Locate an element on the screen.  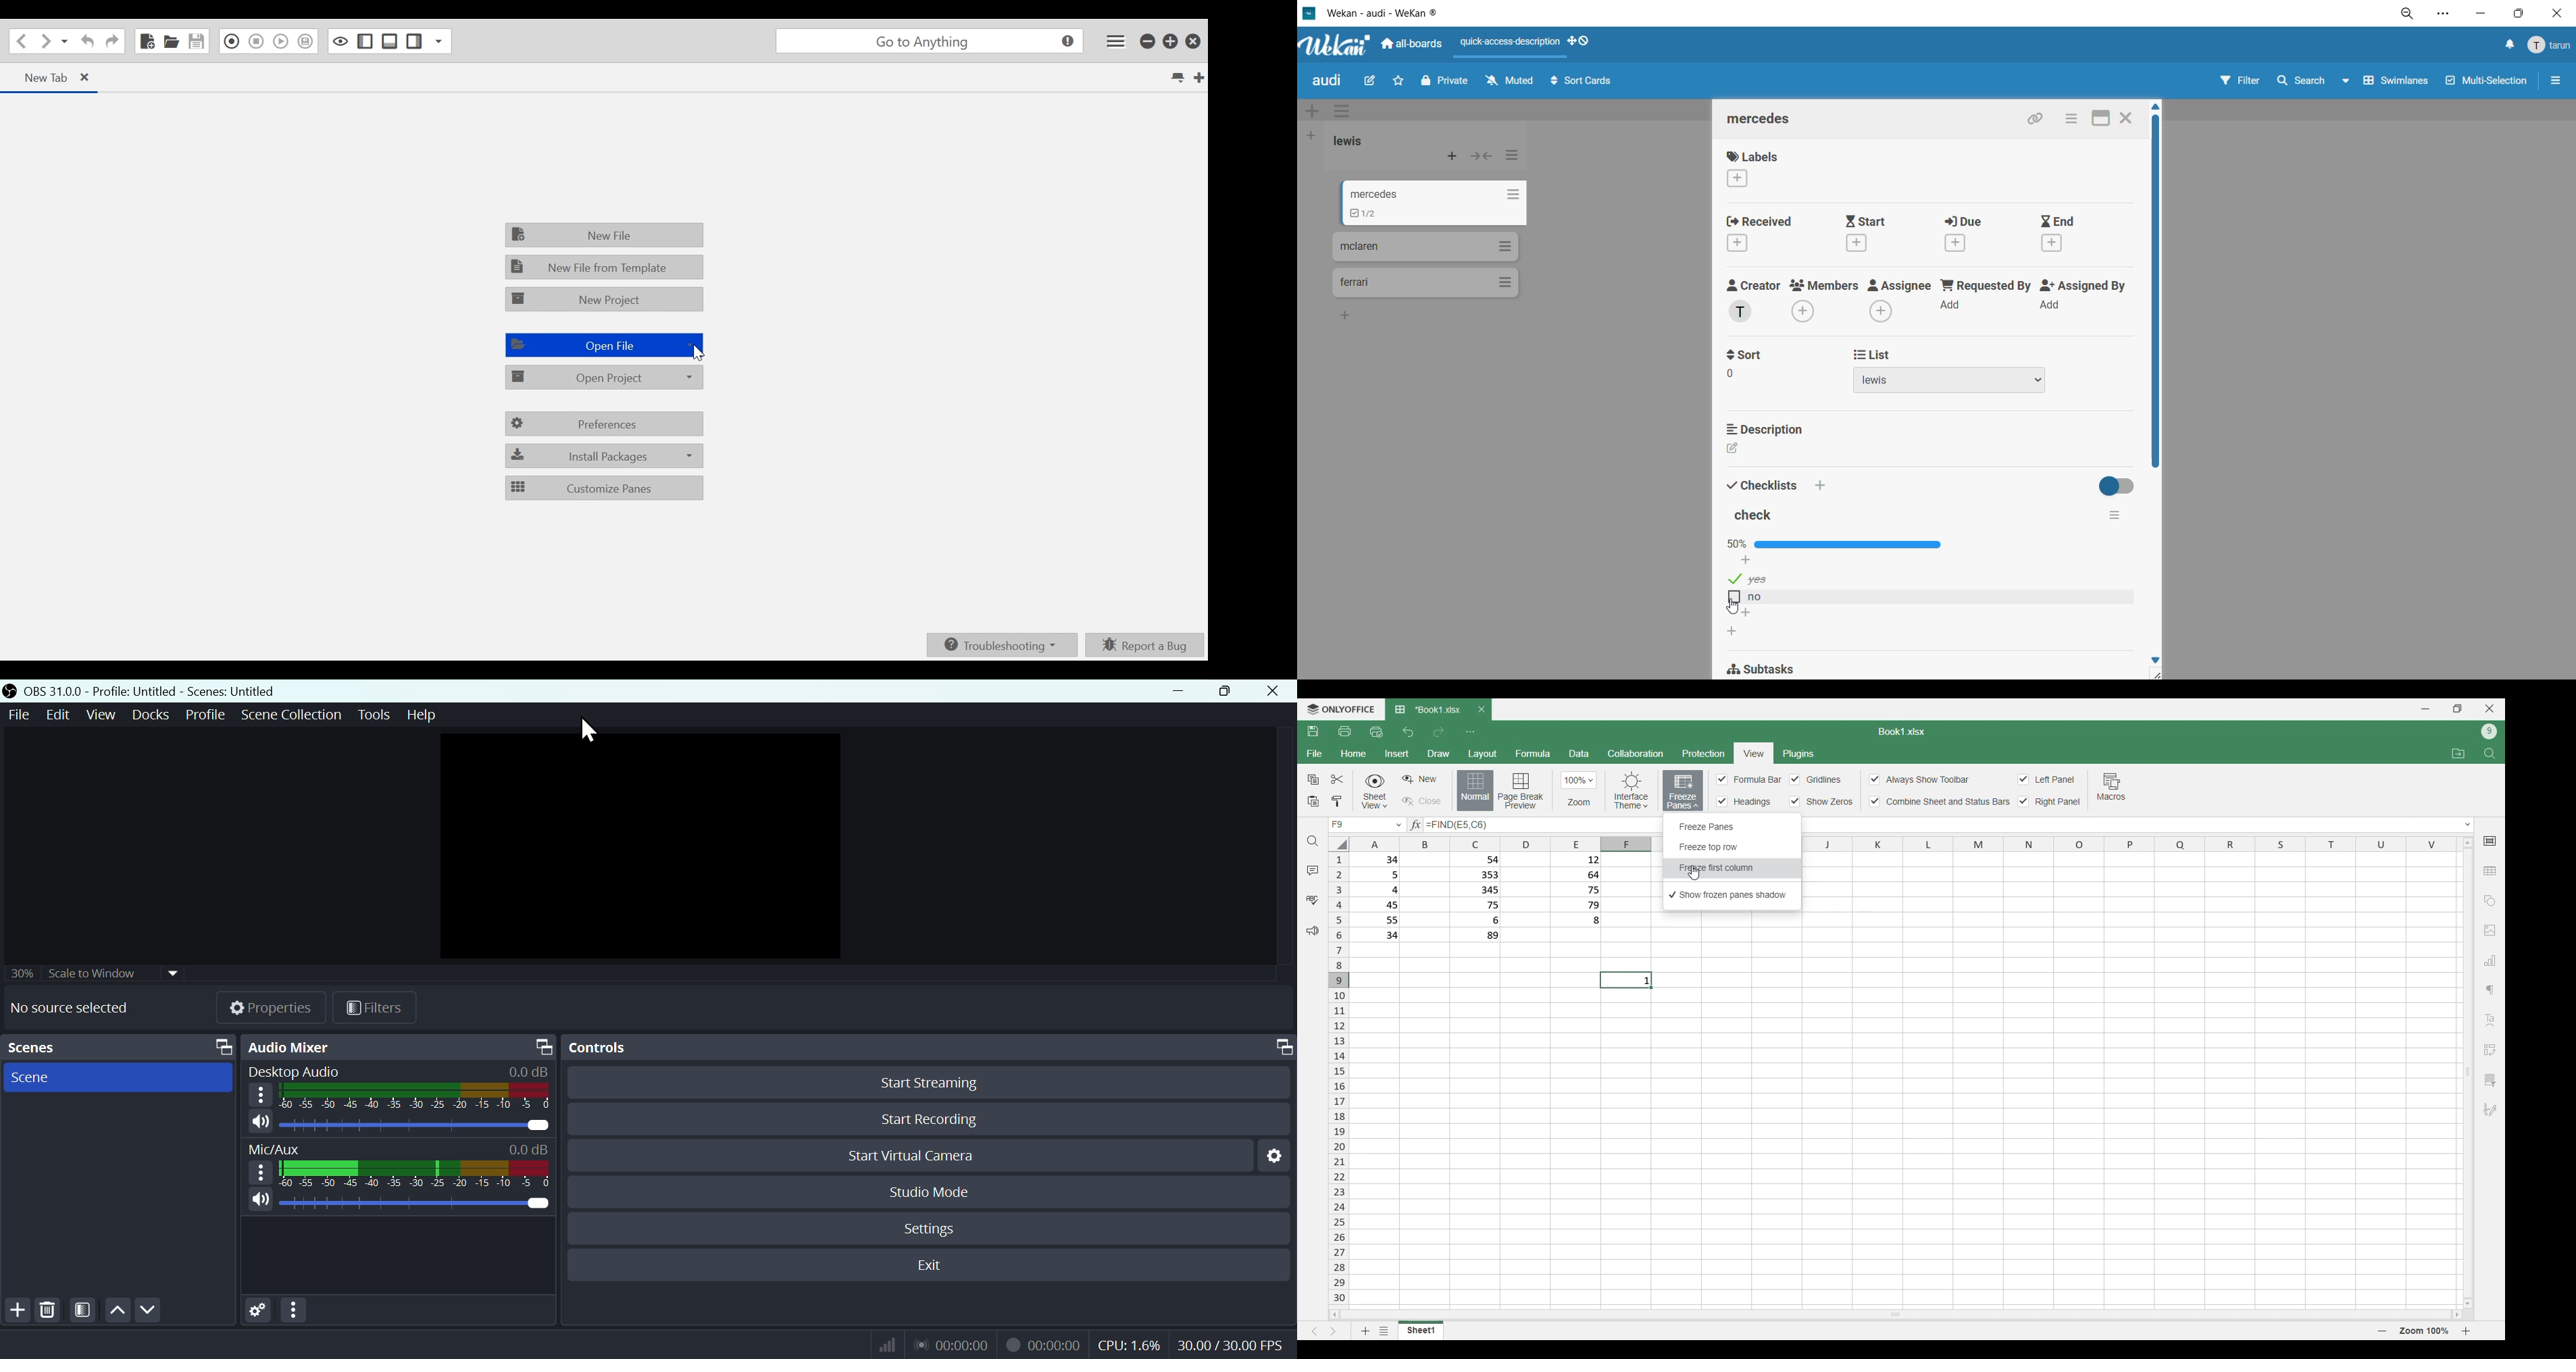
View is located at coordinates (100, 713).